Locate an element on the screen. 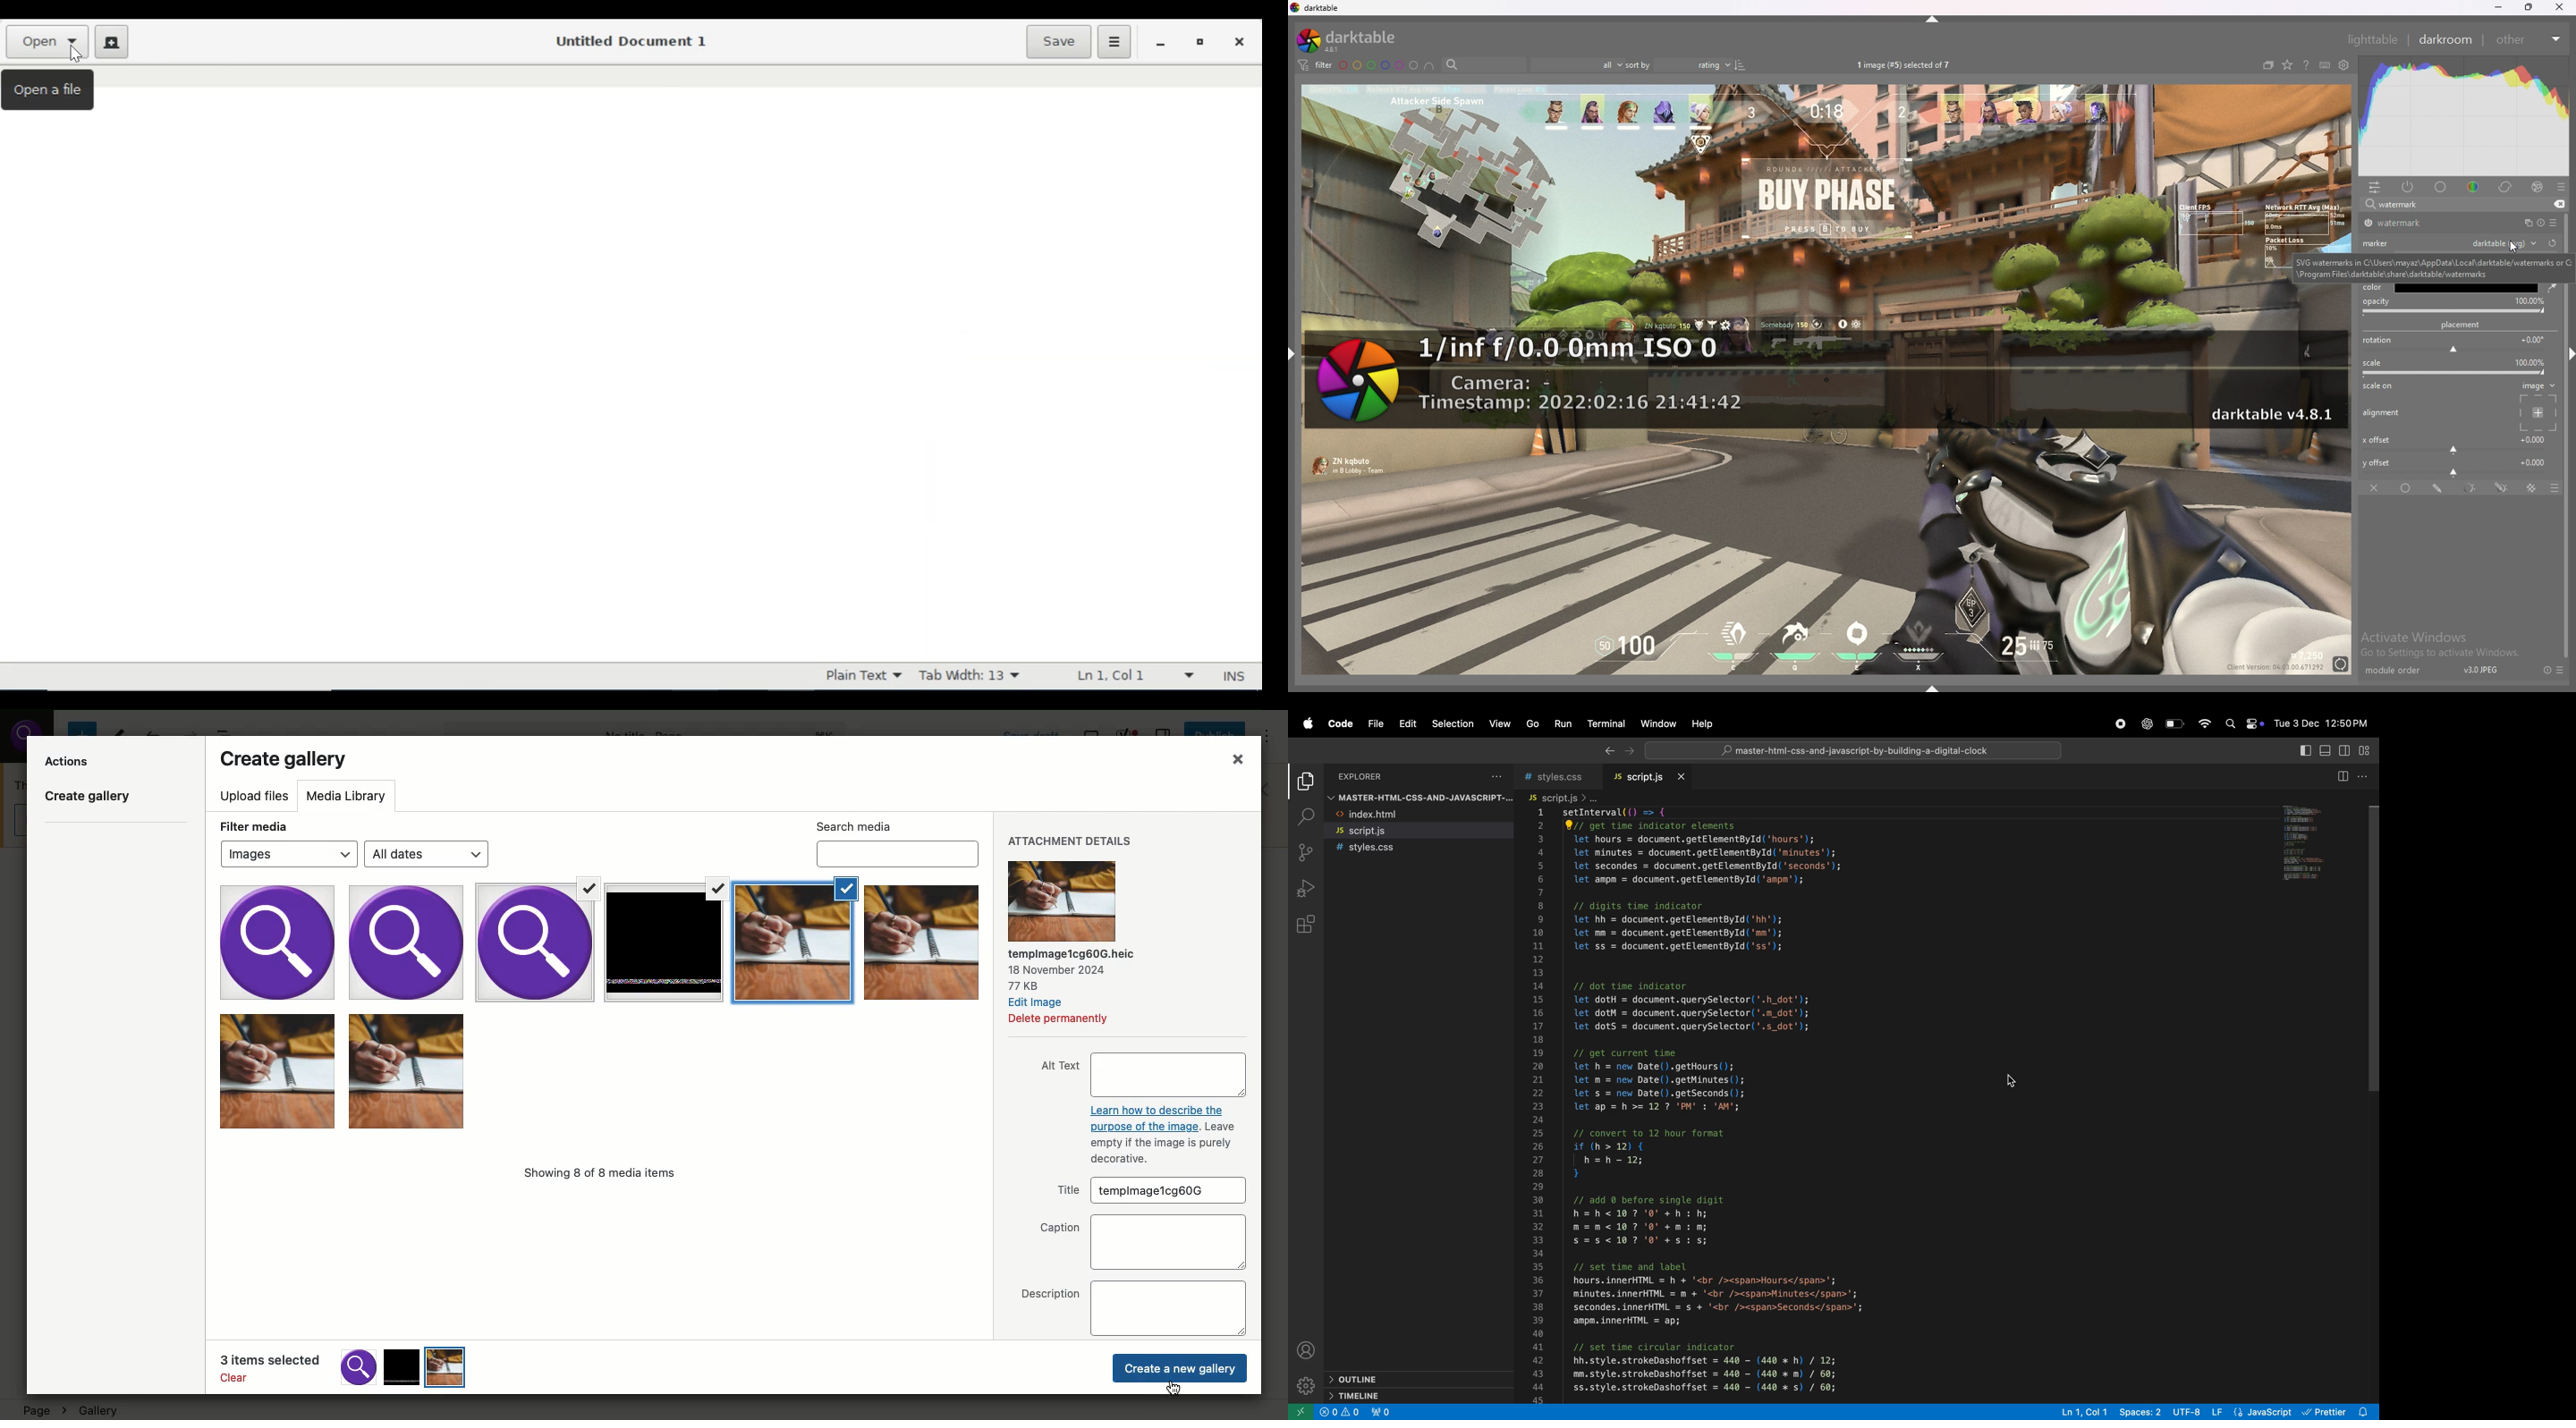  file is located at coordinates (1376, 723).